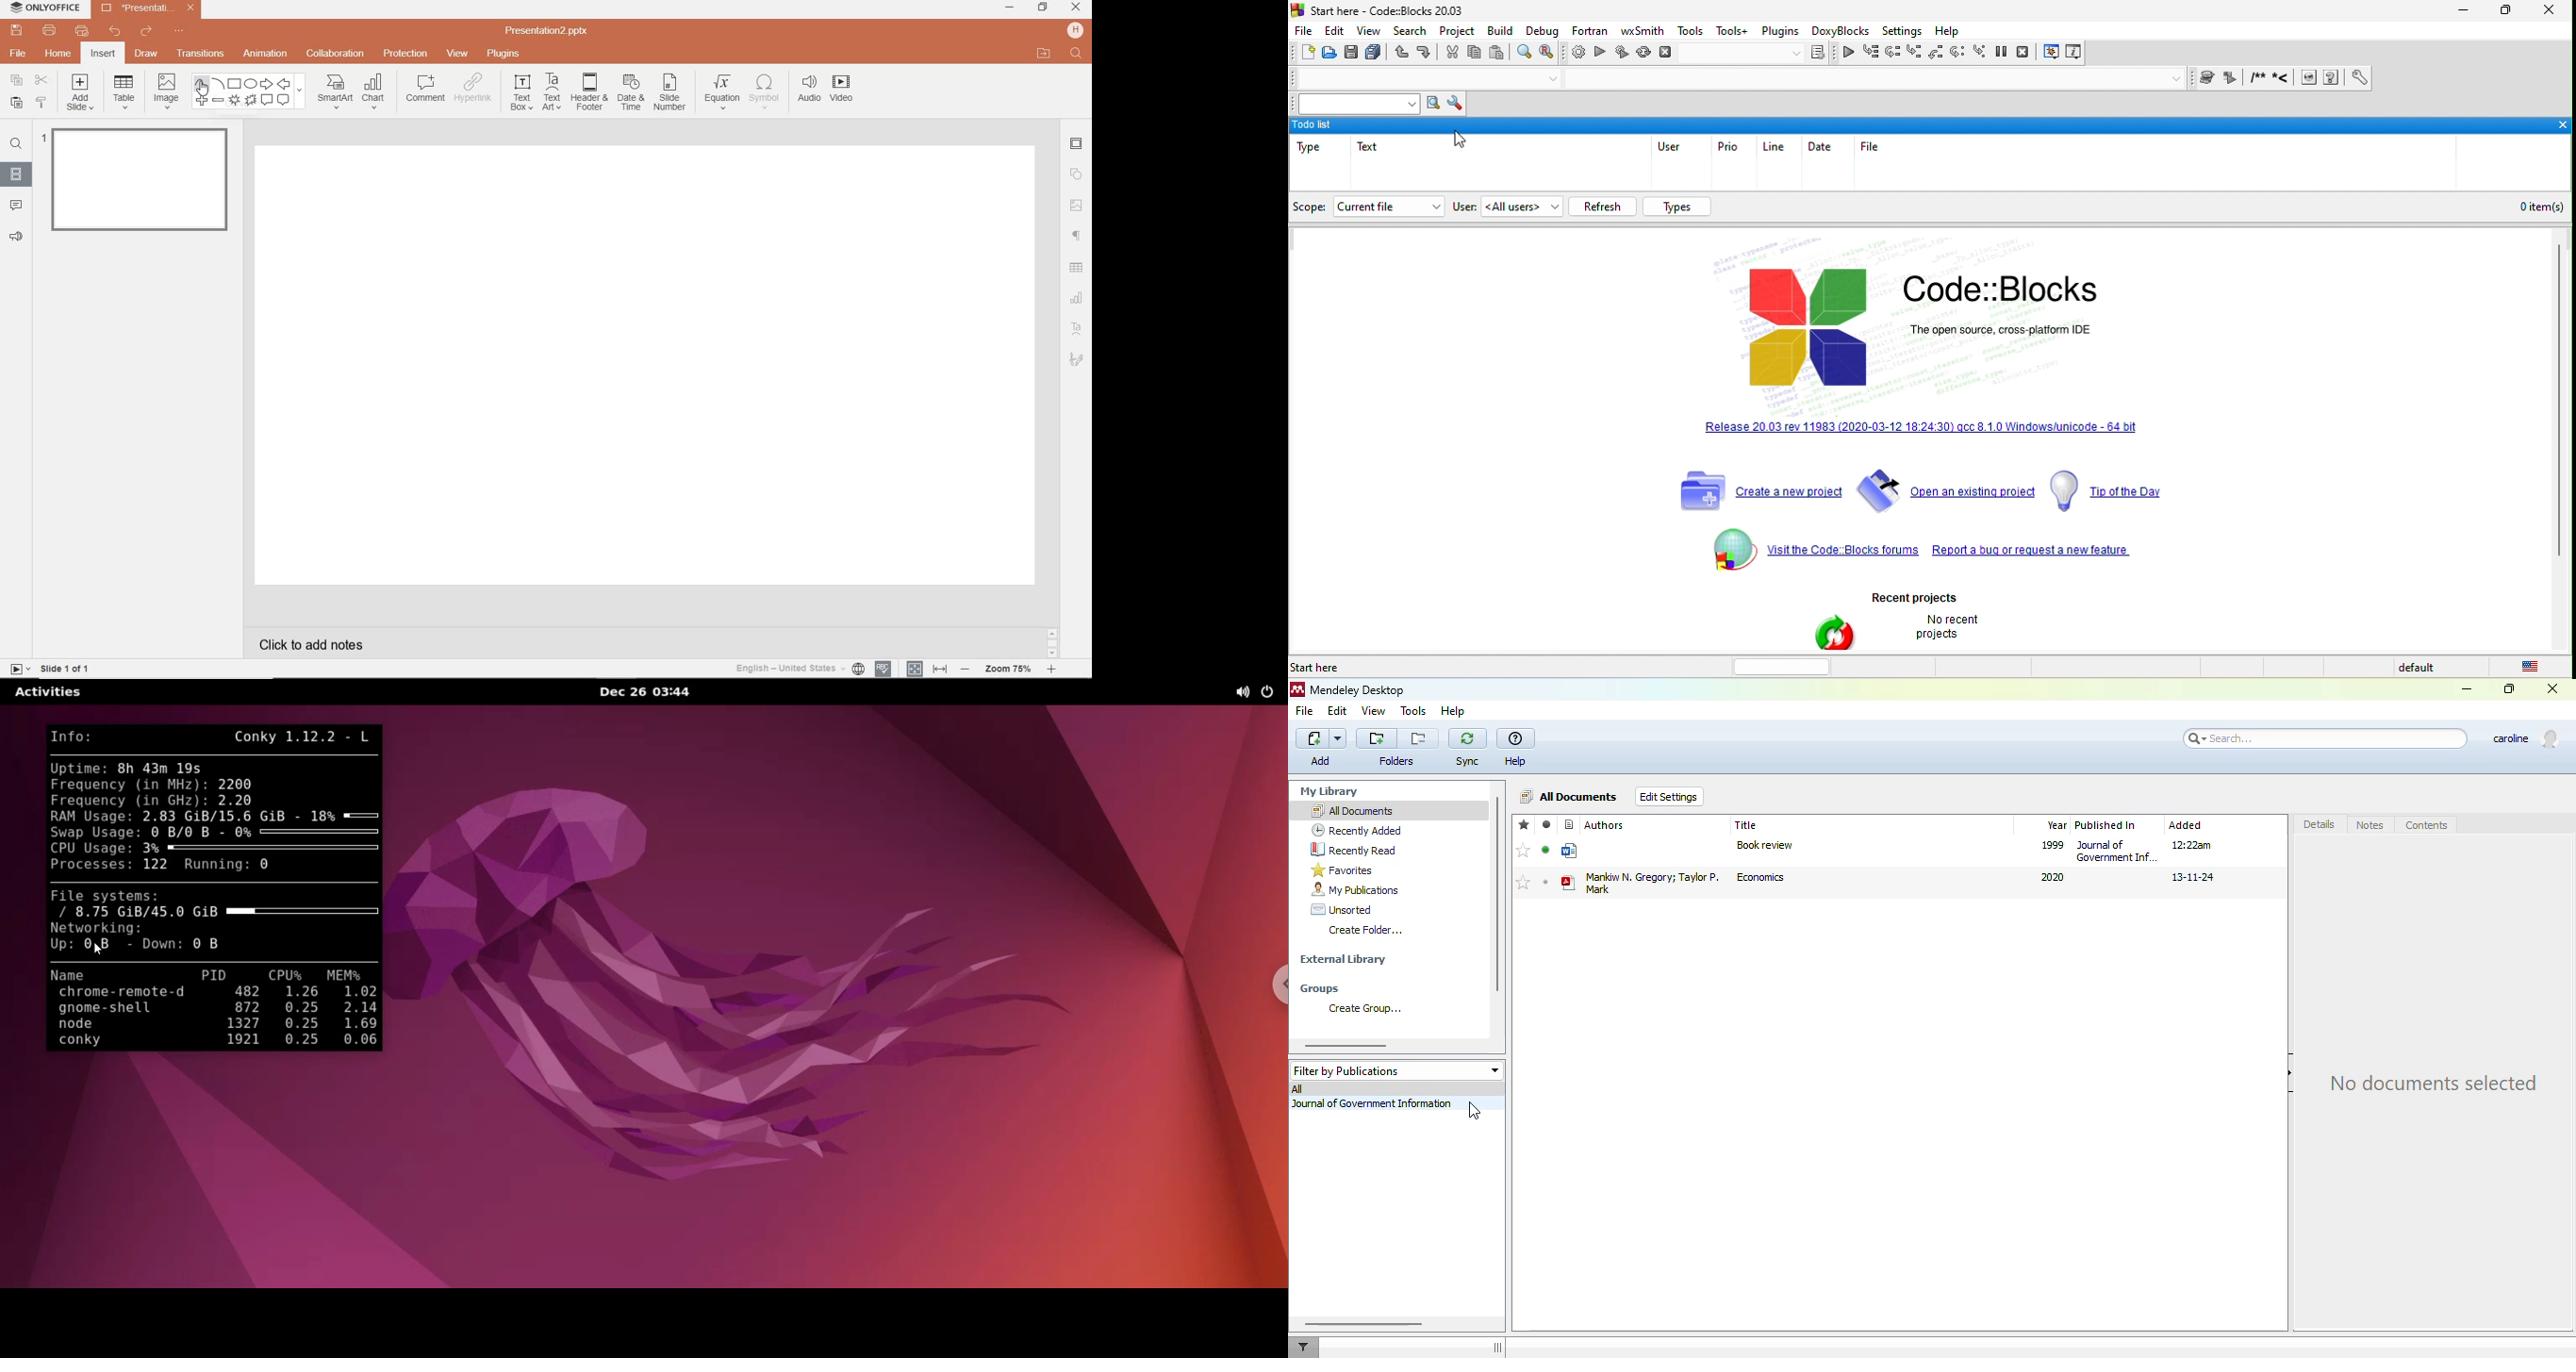 Image resolution: width=2576 pixels, height=1372 pixels. I want to click on COMMENTS, so click(14, 204).